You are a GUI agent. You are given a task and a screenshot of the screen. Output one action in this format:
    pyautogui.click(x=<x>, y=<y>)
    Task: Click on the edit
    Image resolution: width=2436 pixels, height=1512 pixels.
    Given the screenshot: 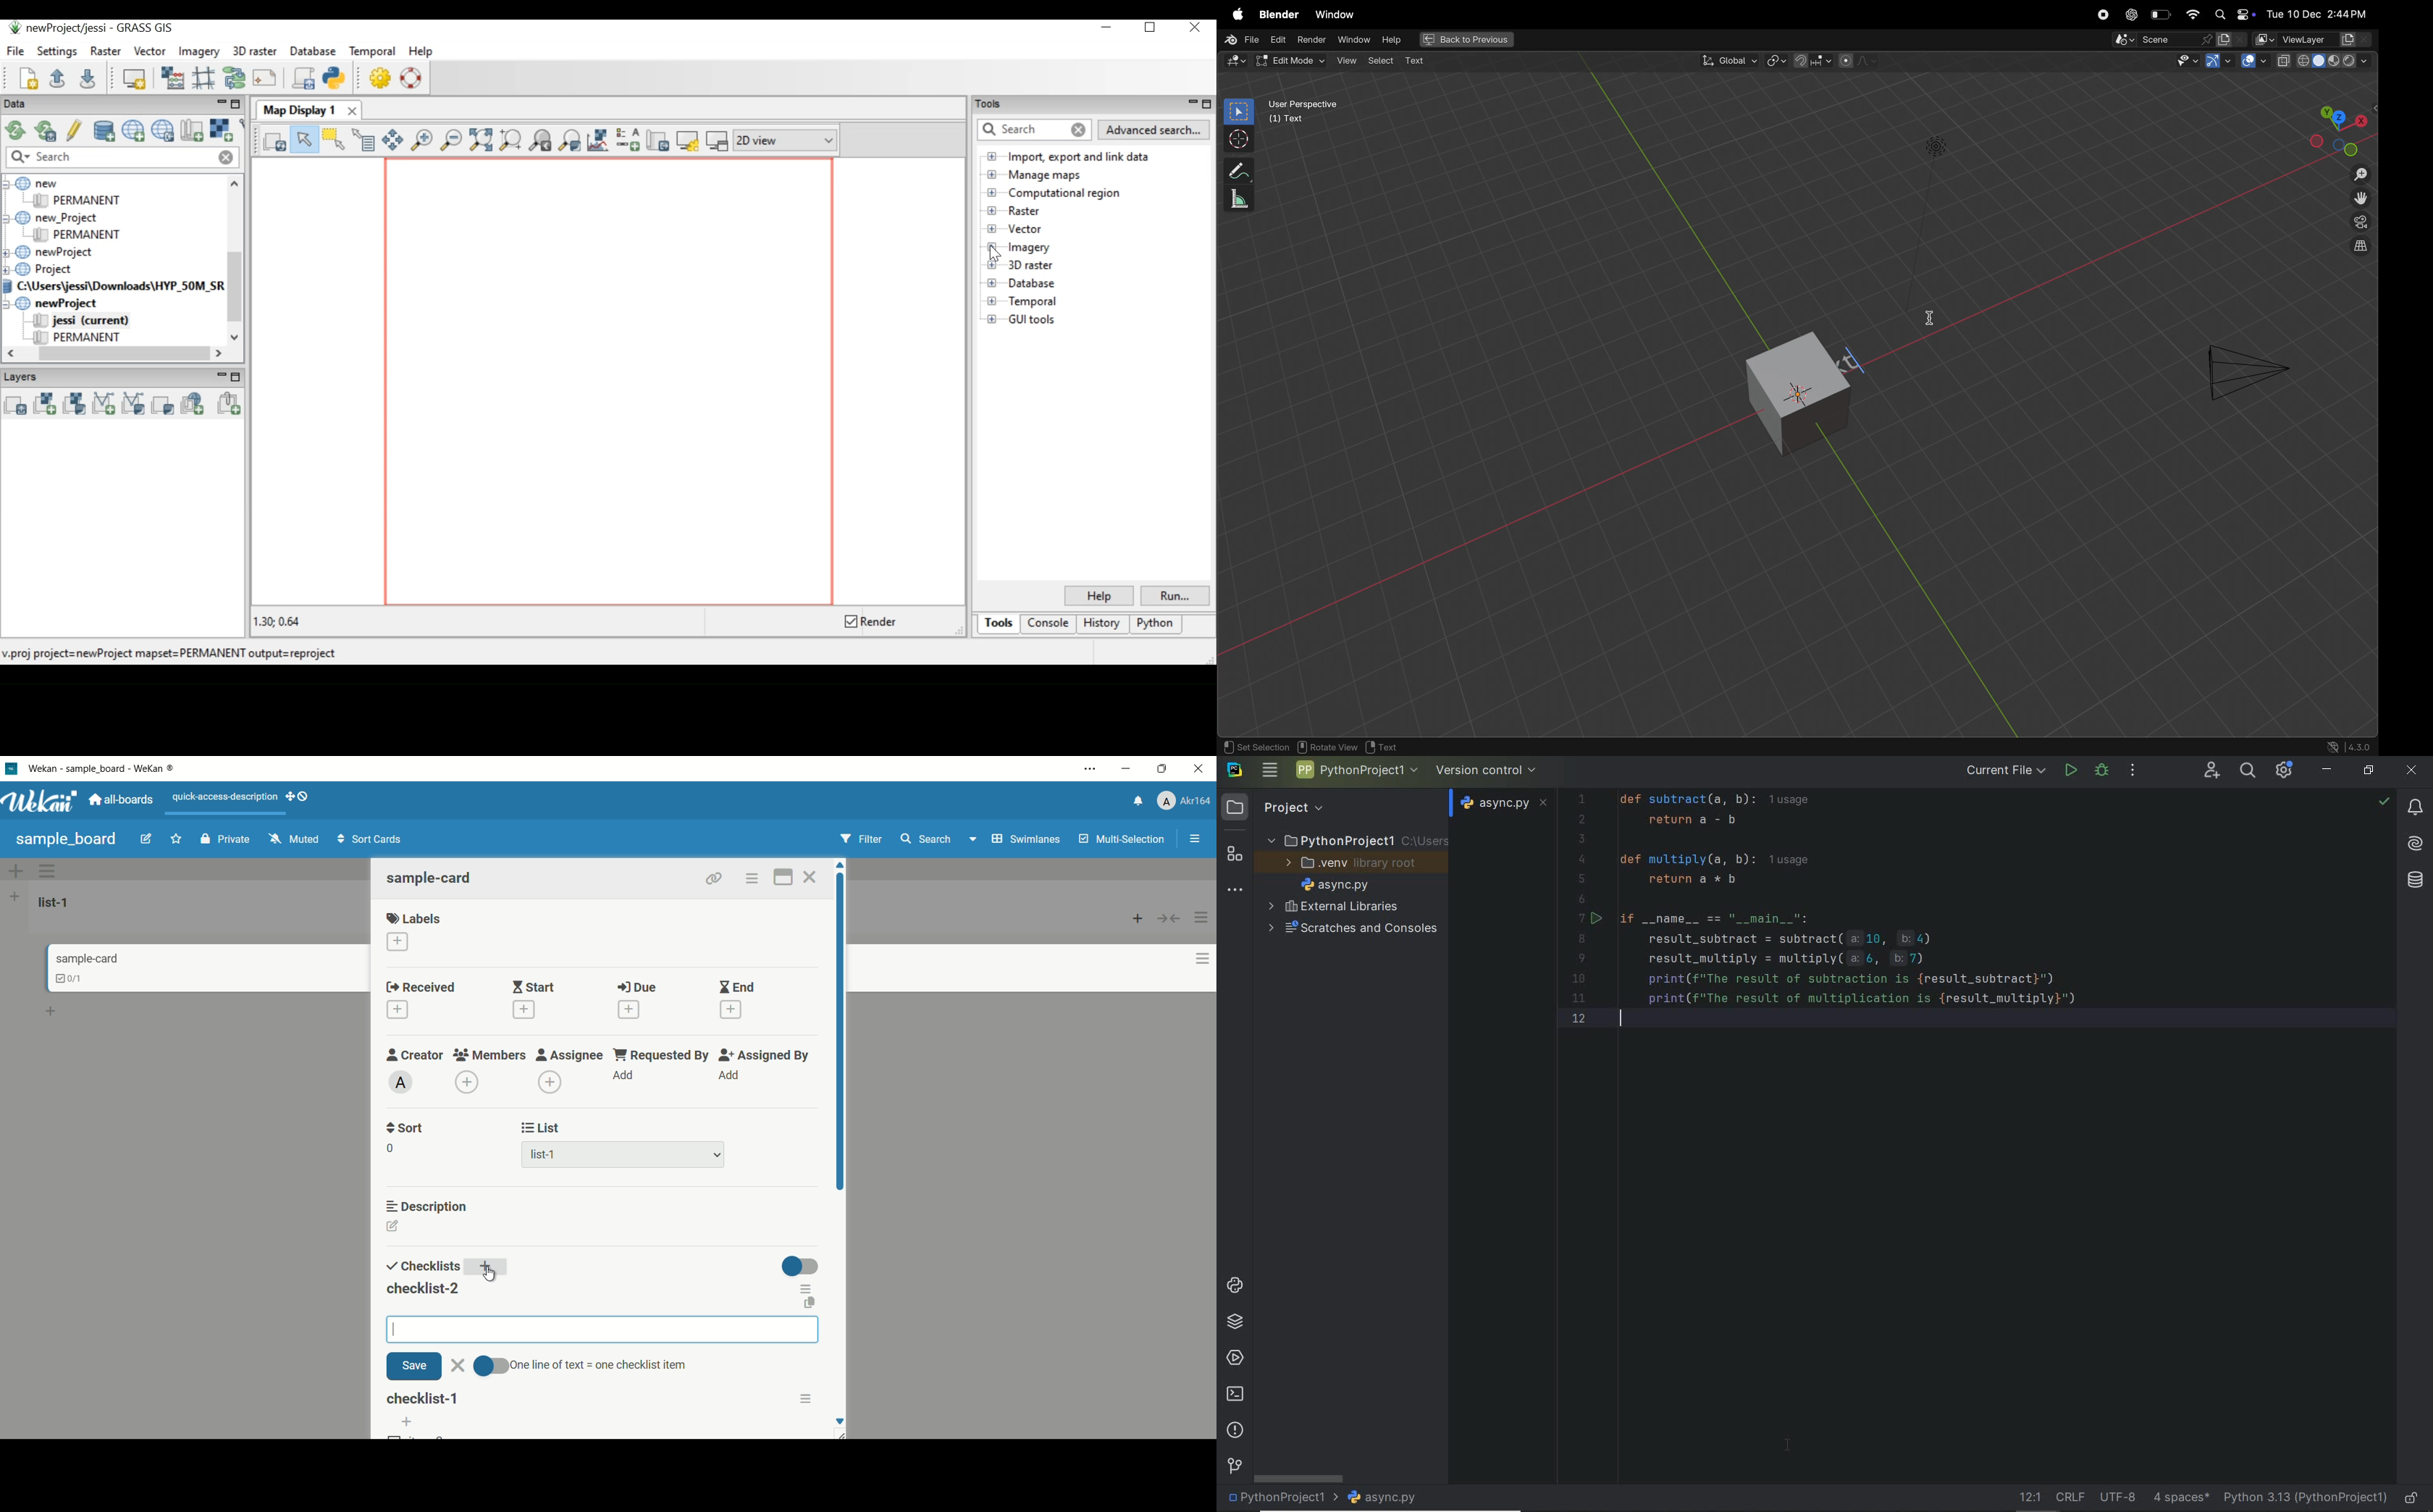 What is the action you would take?
    pyautogui.click(x=146, y=840)
    